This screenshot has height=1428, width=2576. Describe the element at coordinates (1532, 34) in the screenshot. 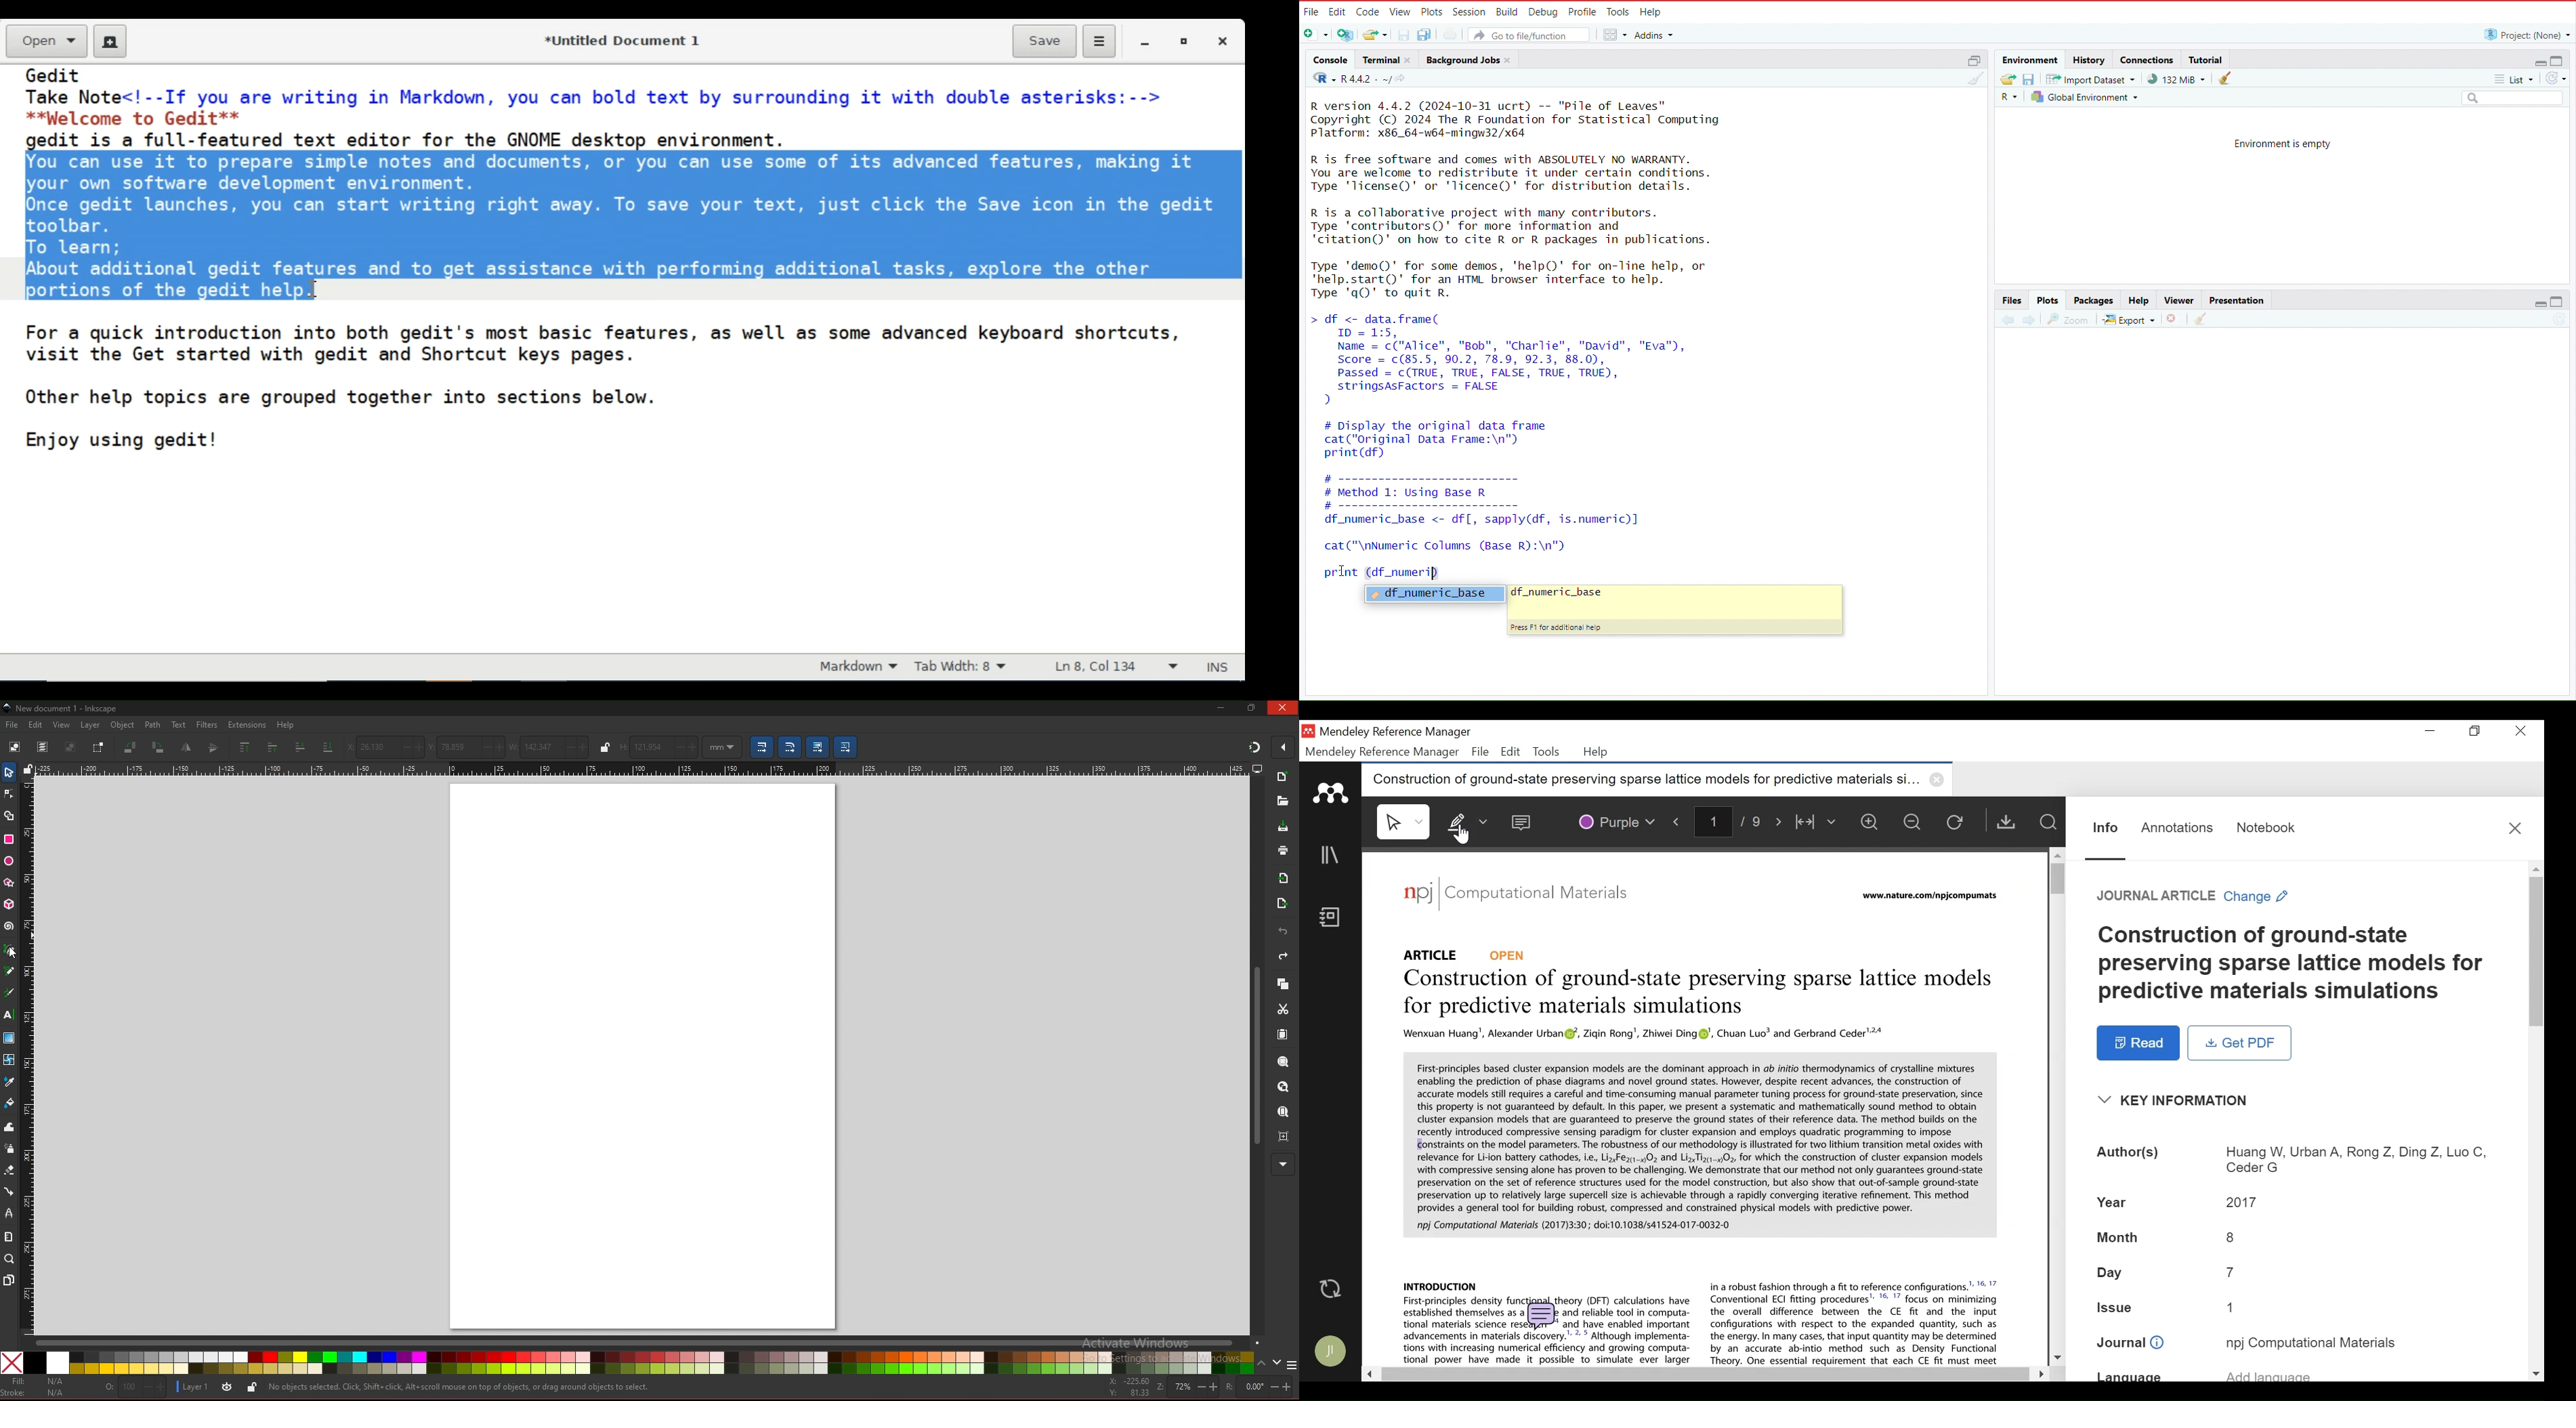

I see `Go to file/function` at that location.